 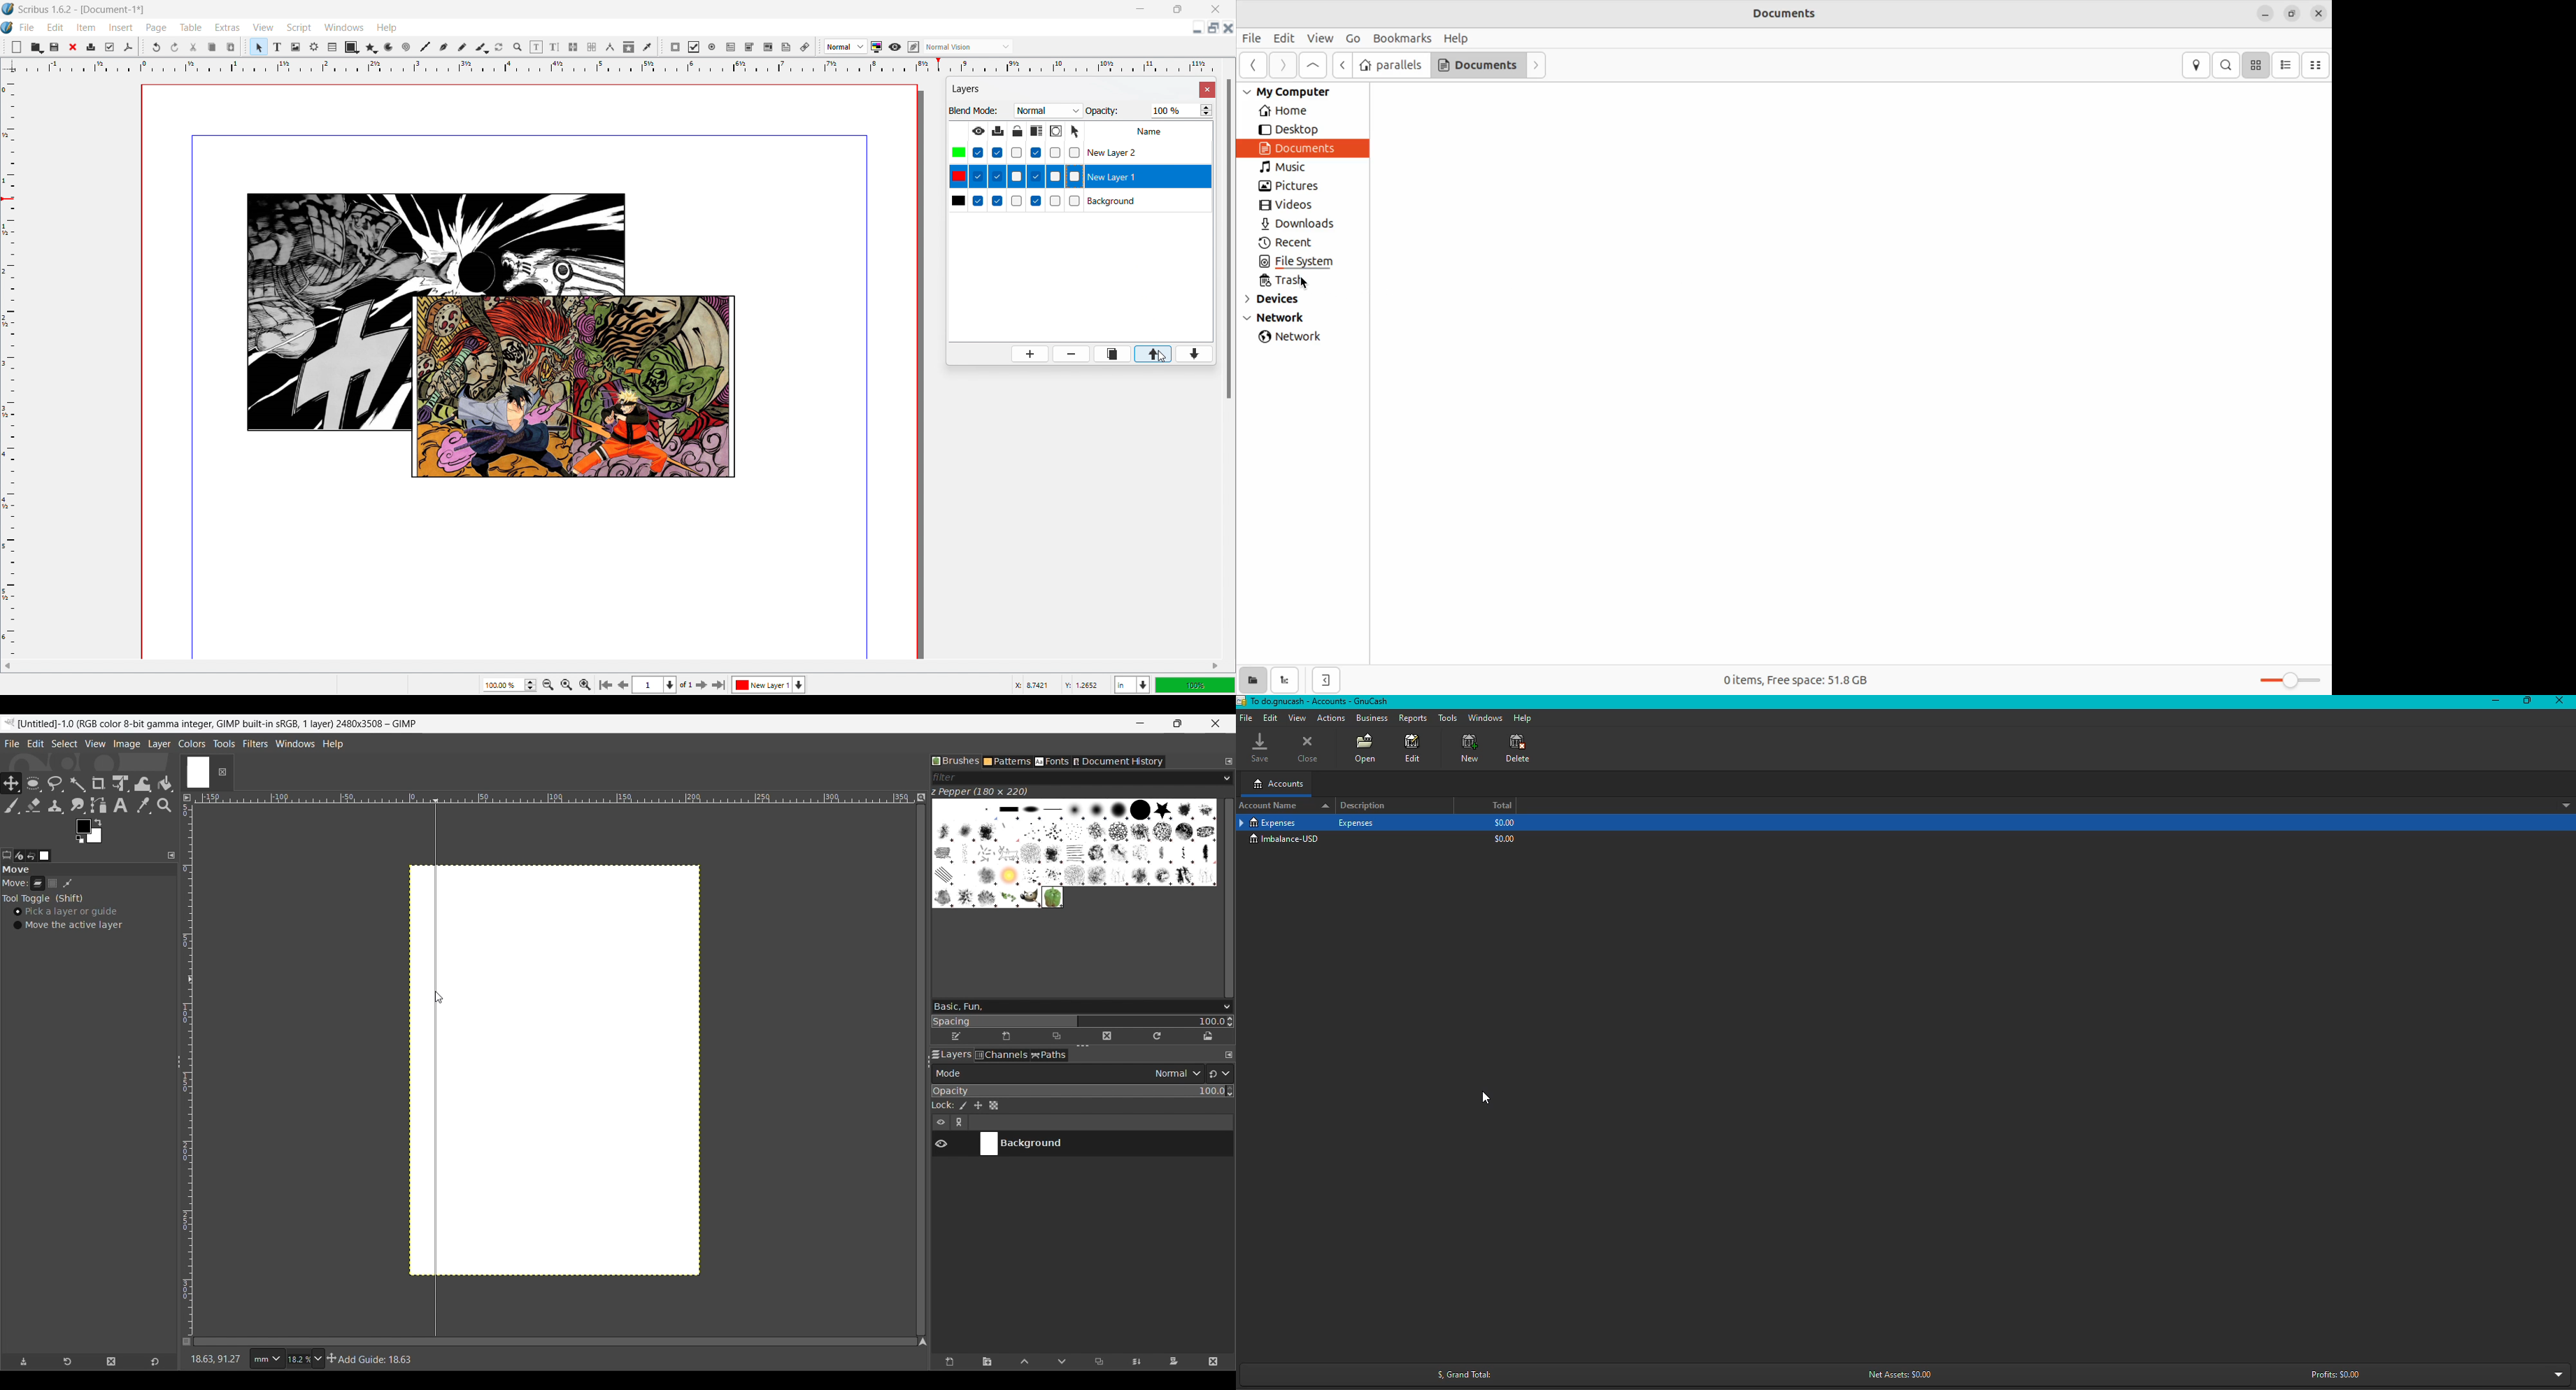 What do you see at coordinates (121, 27) in the screenshot?
I see `insert` at bounding box center [121, 27].